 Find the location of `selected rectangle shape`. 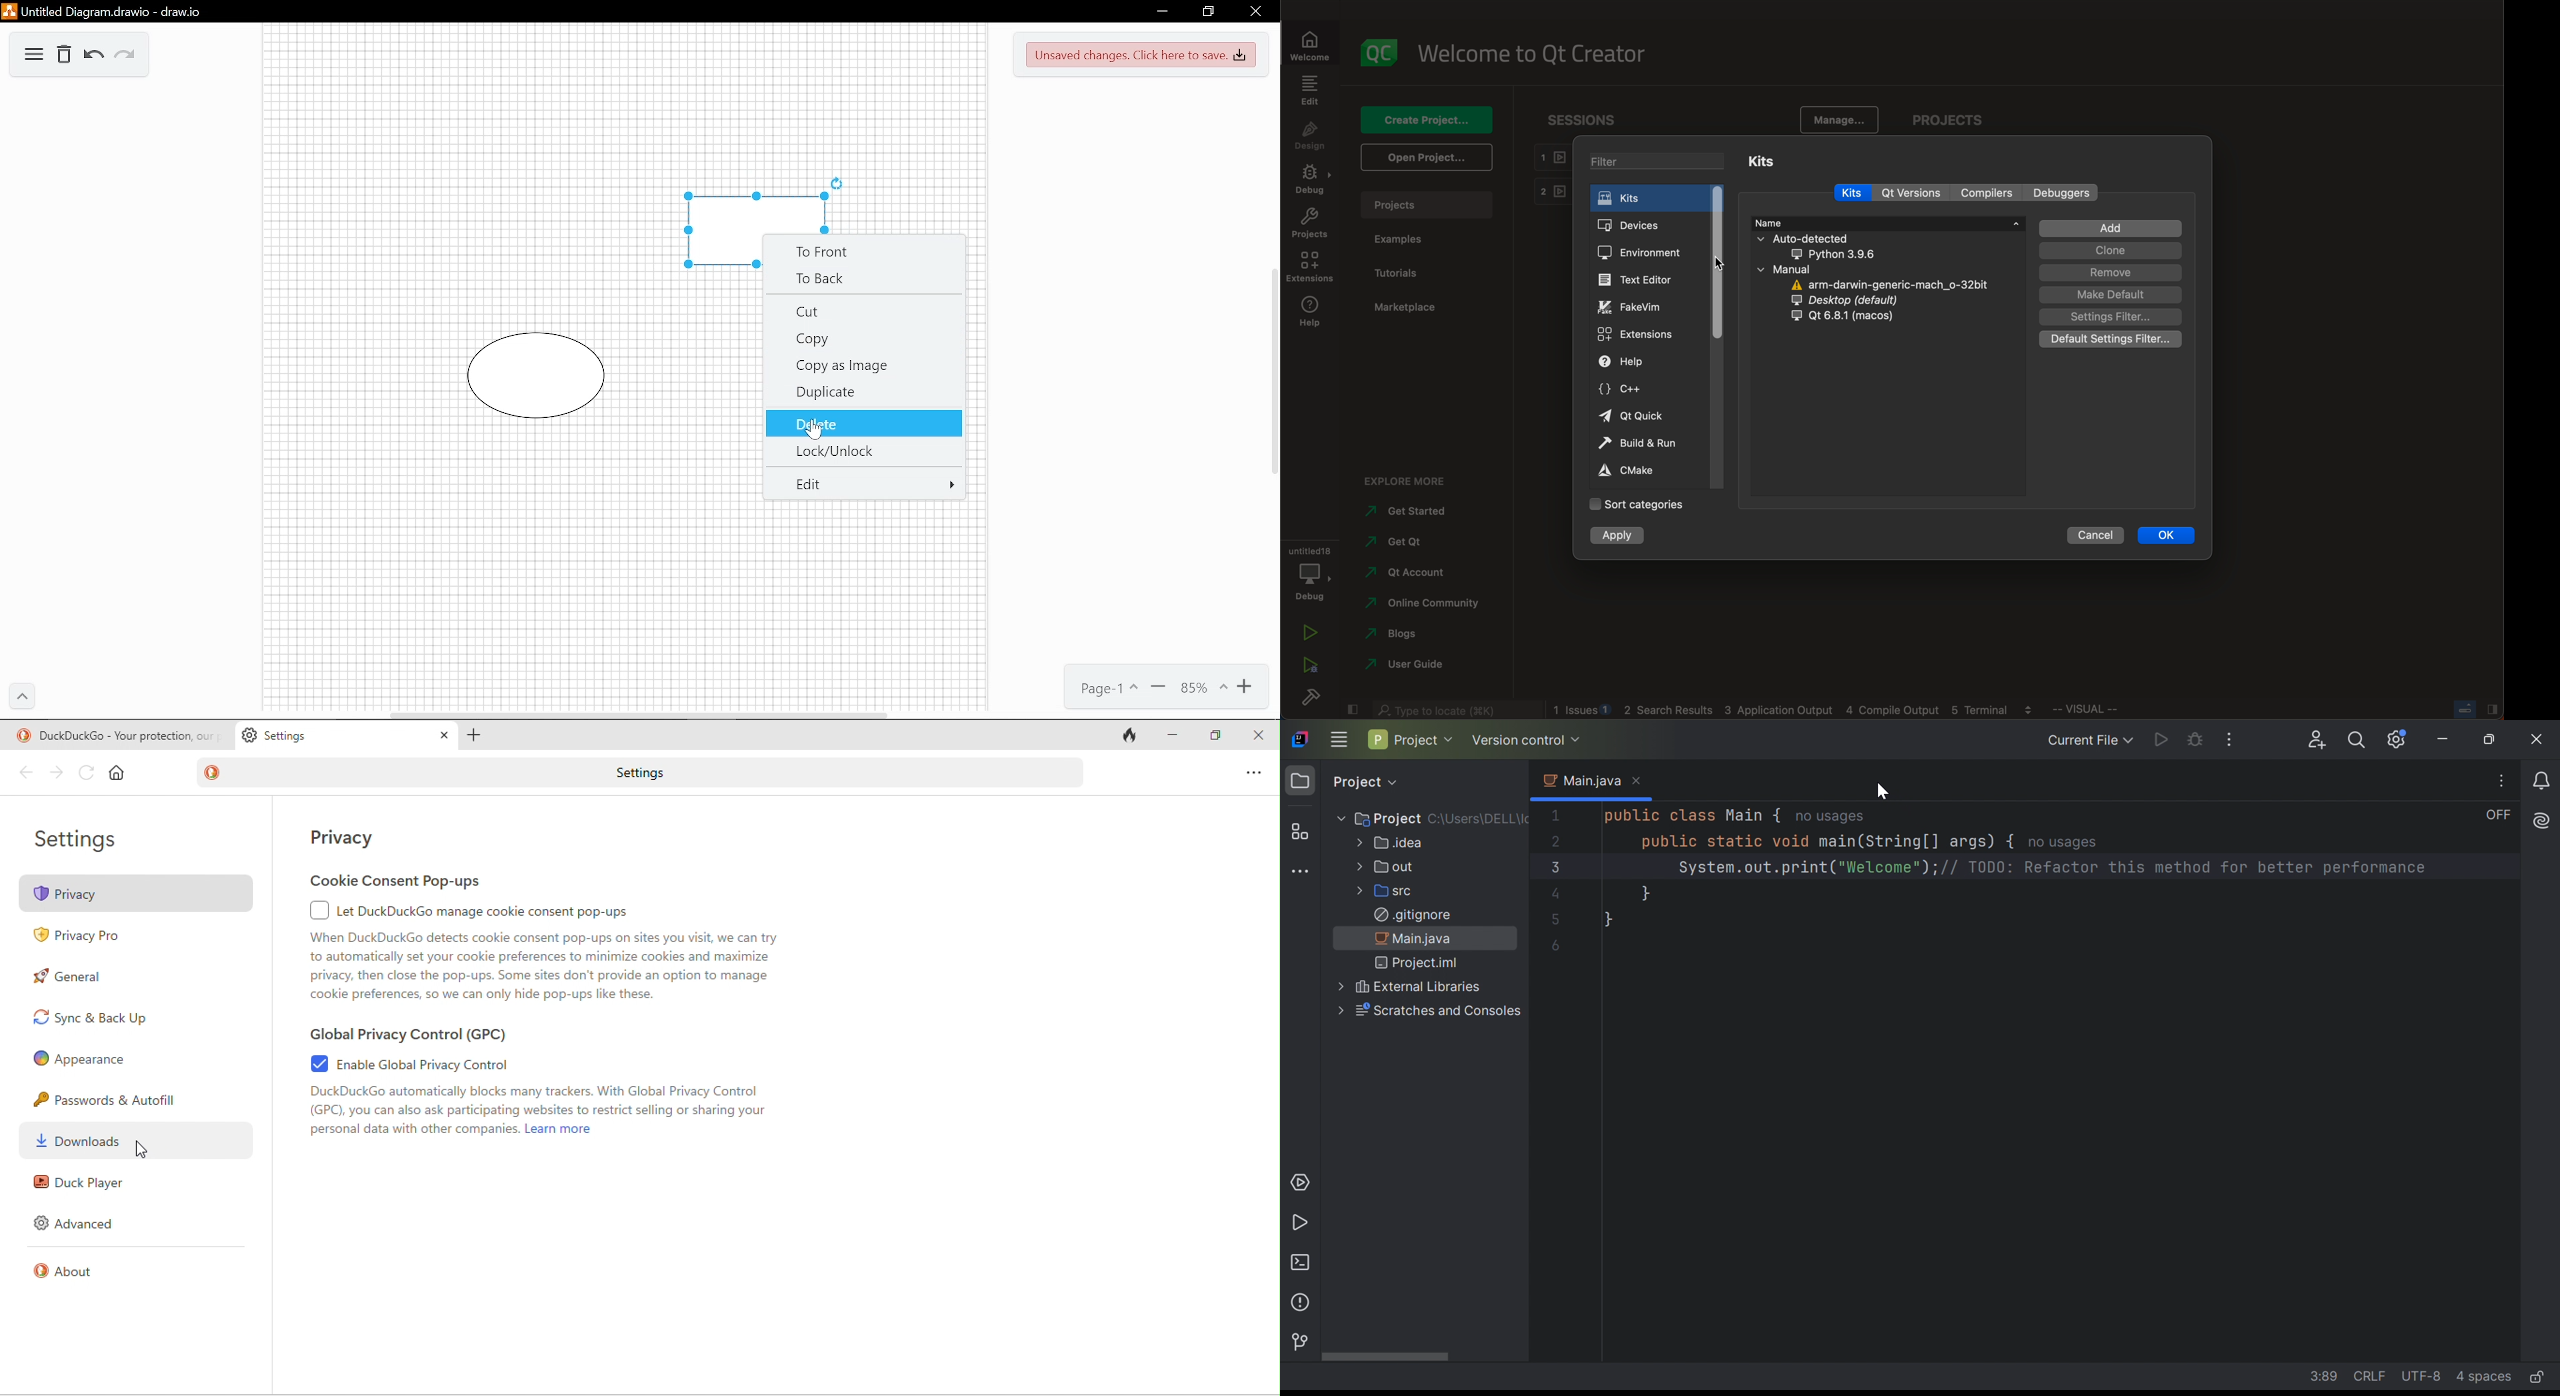

selected rectangle shape is located at coordinates (753, 215).